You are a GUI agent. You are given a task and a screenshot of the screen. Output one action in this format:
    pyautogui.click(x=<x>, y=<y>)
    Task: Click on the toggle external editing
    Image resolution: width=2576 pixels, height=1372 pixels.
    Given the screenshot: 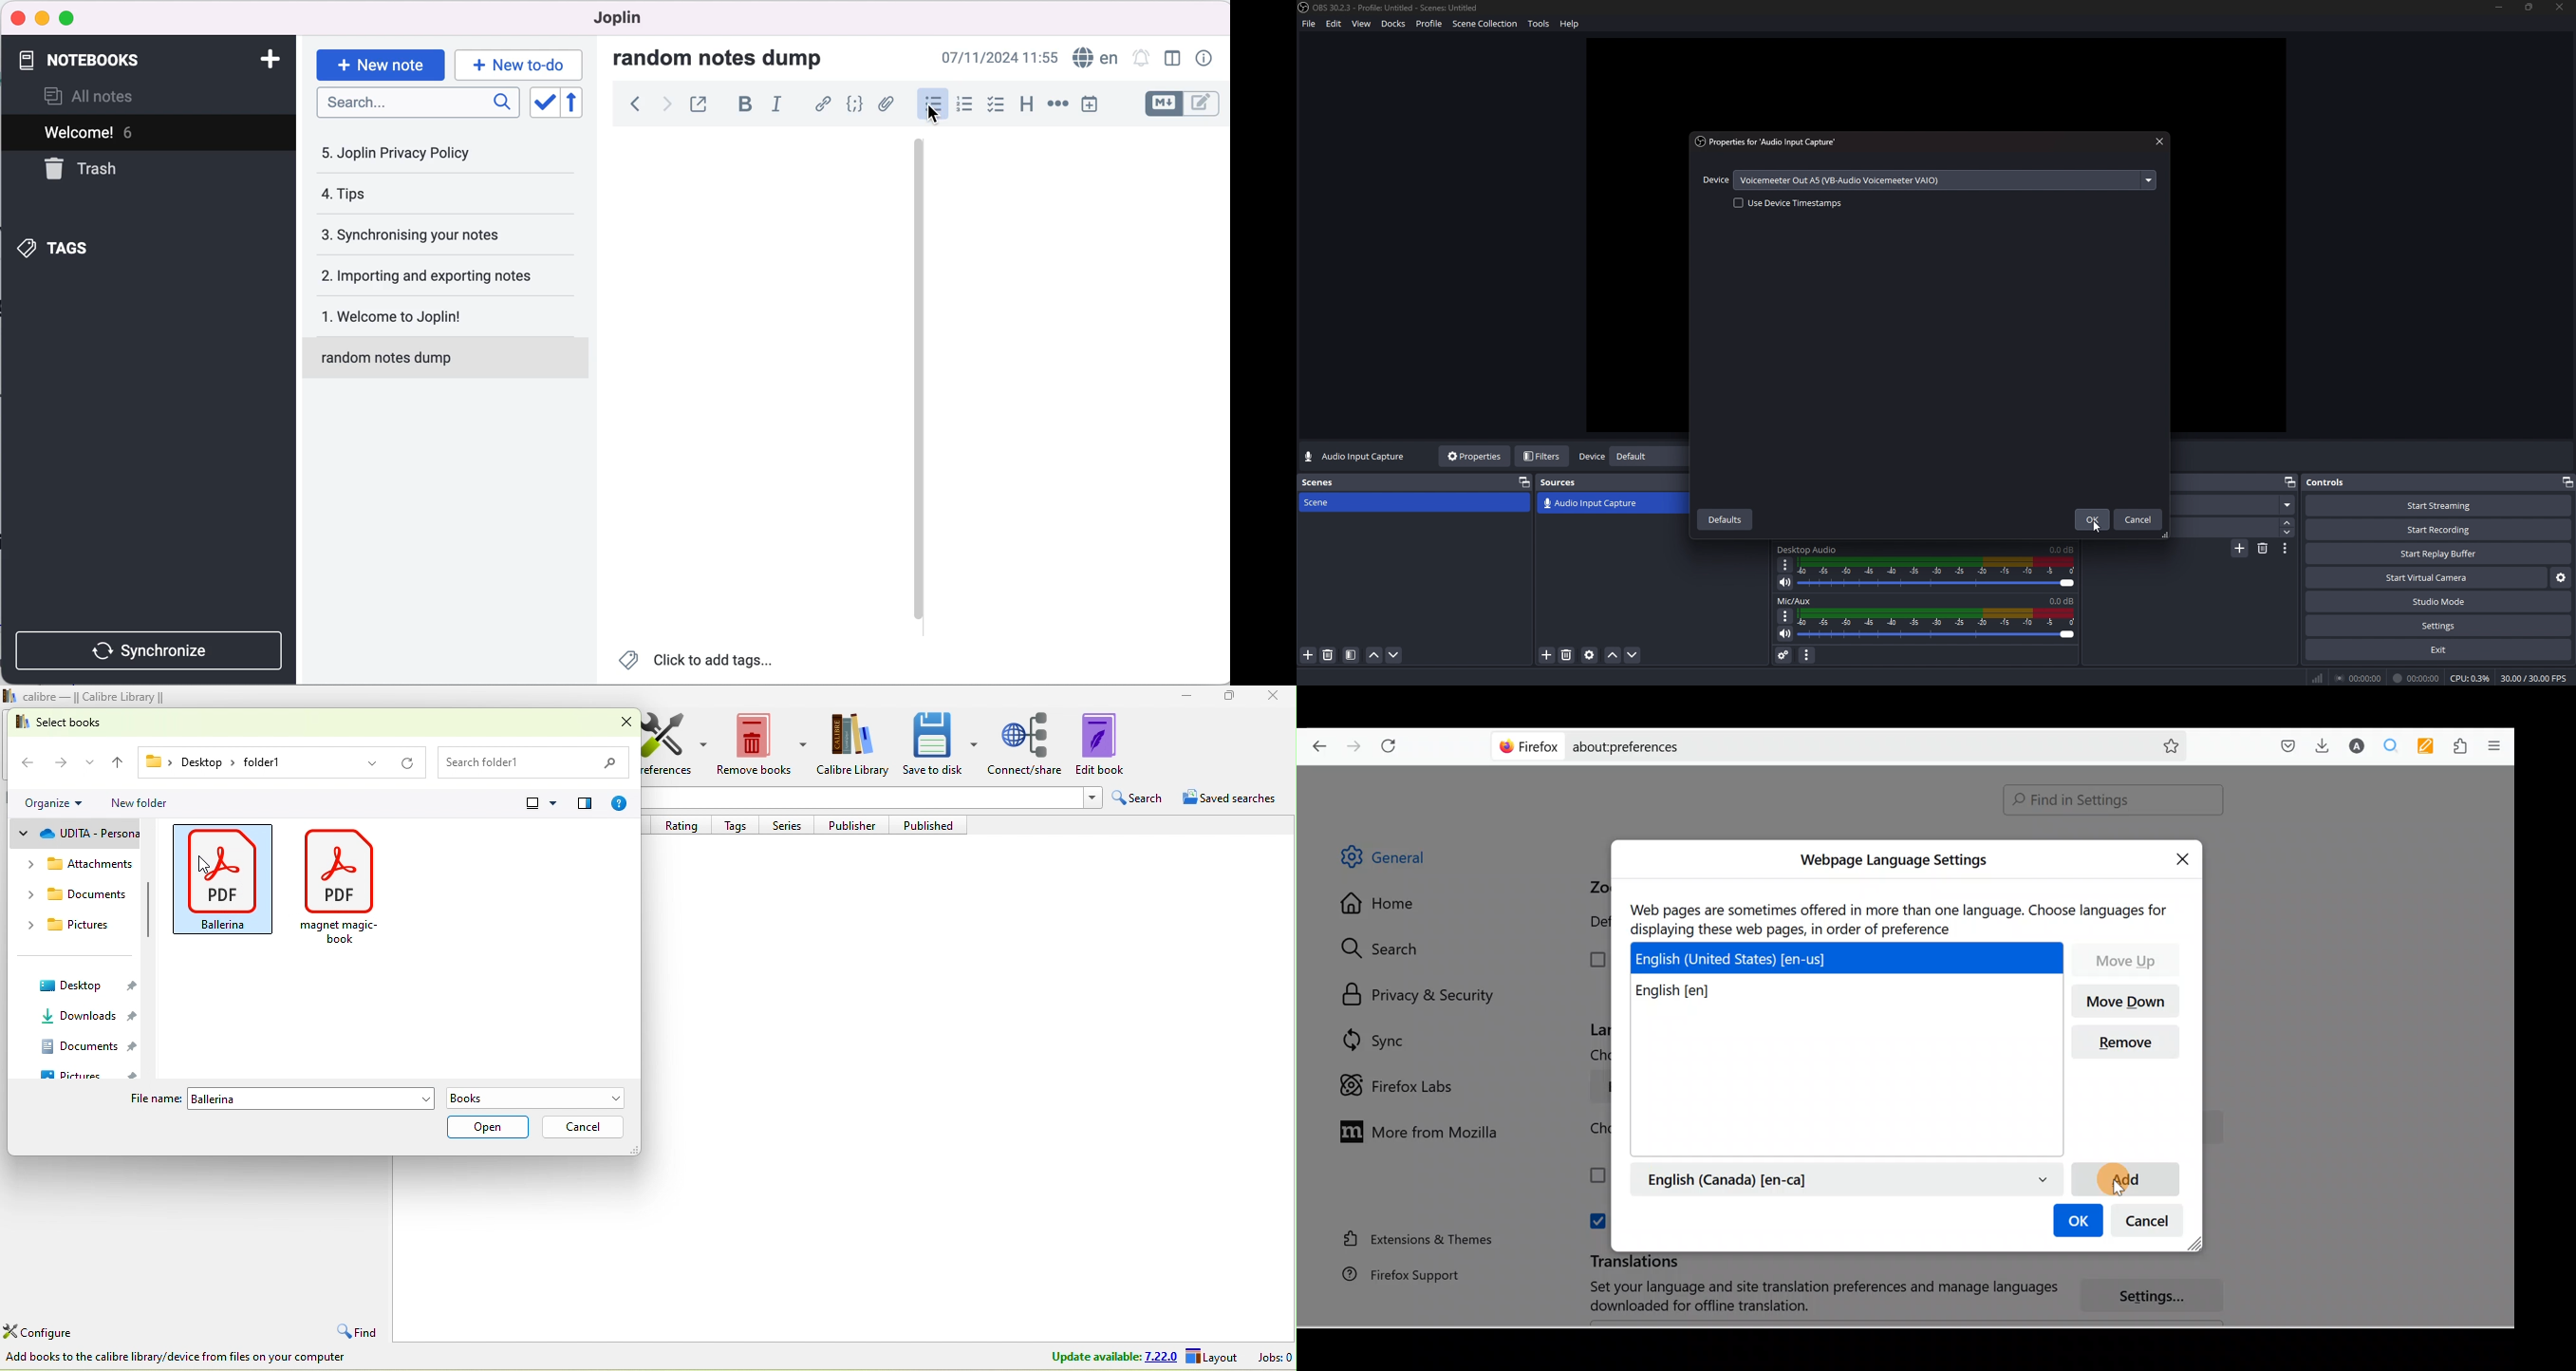 What is the action you would take?
    pyautogui.click(x=699, y=105)
    